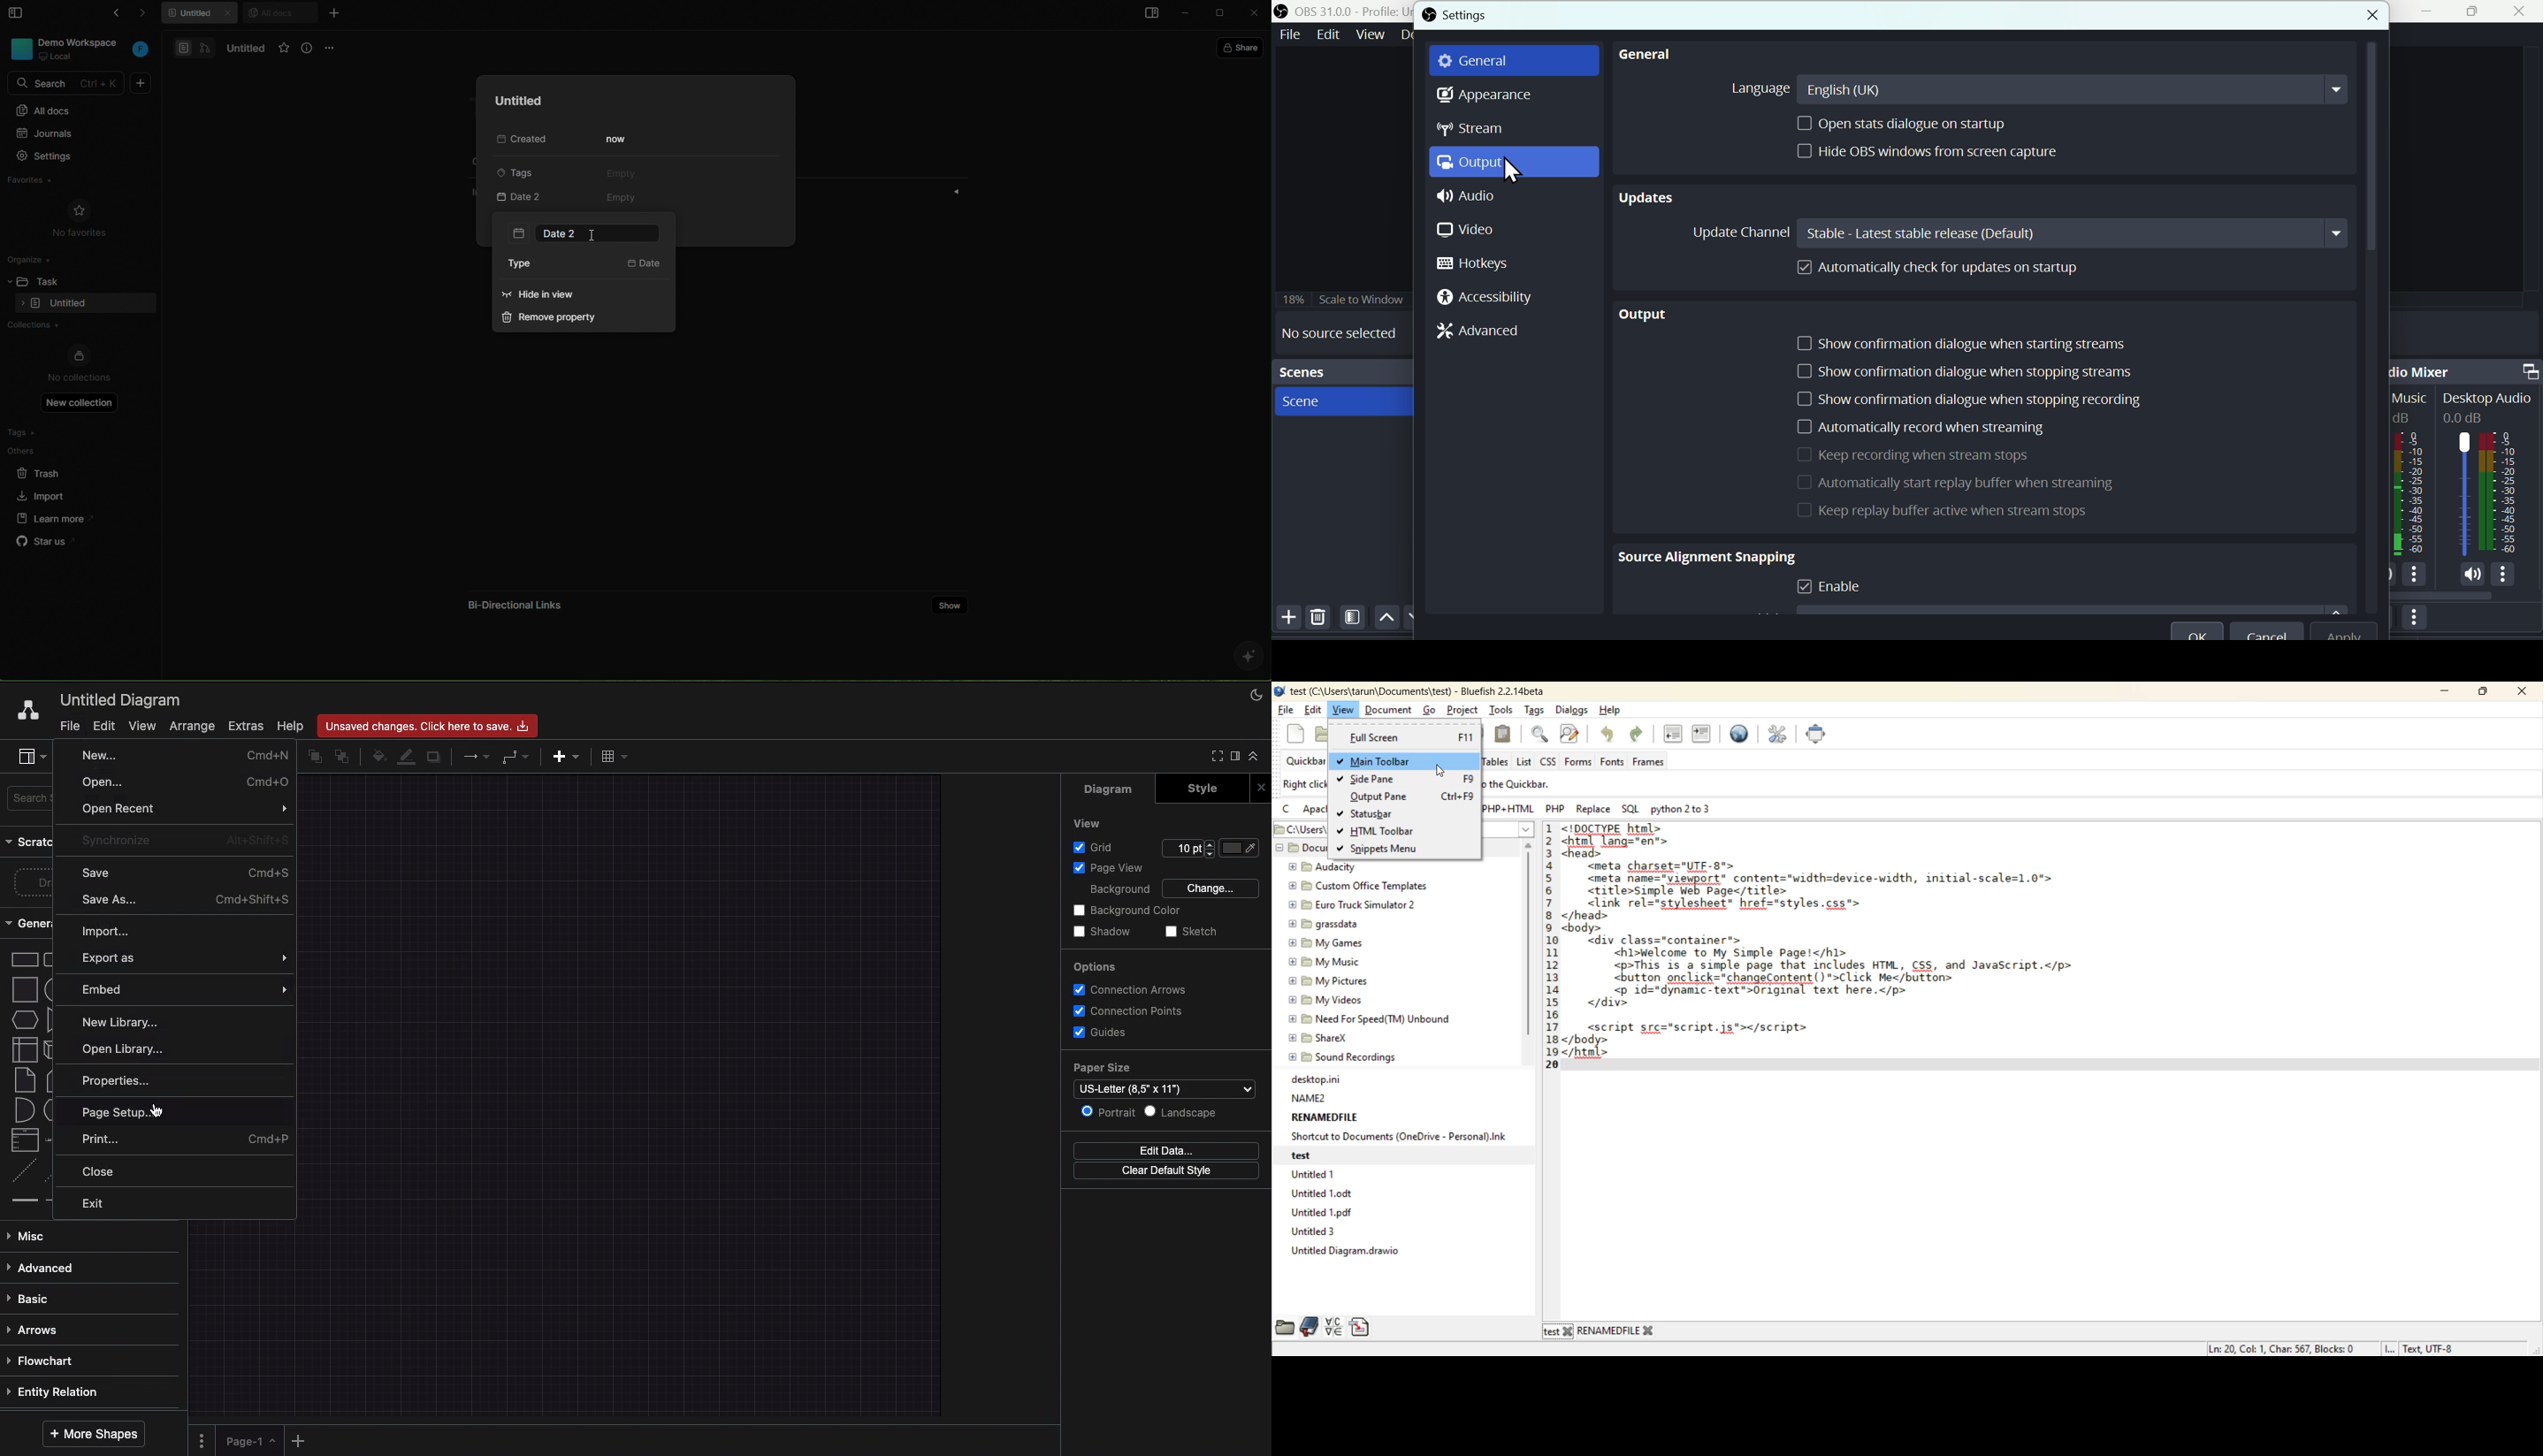 This screenshot has width=2548, height=1456. What do you see at coordinates (1654, 762) in the screenshot?
I see `frames` at bounding box center [1654, 762].